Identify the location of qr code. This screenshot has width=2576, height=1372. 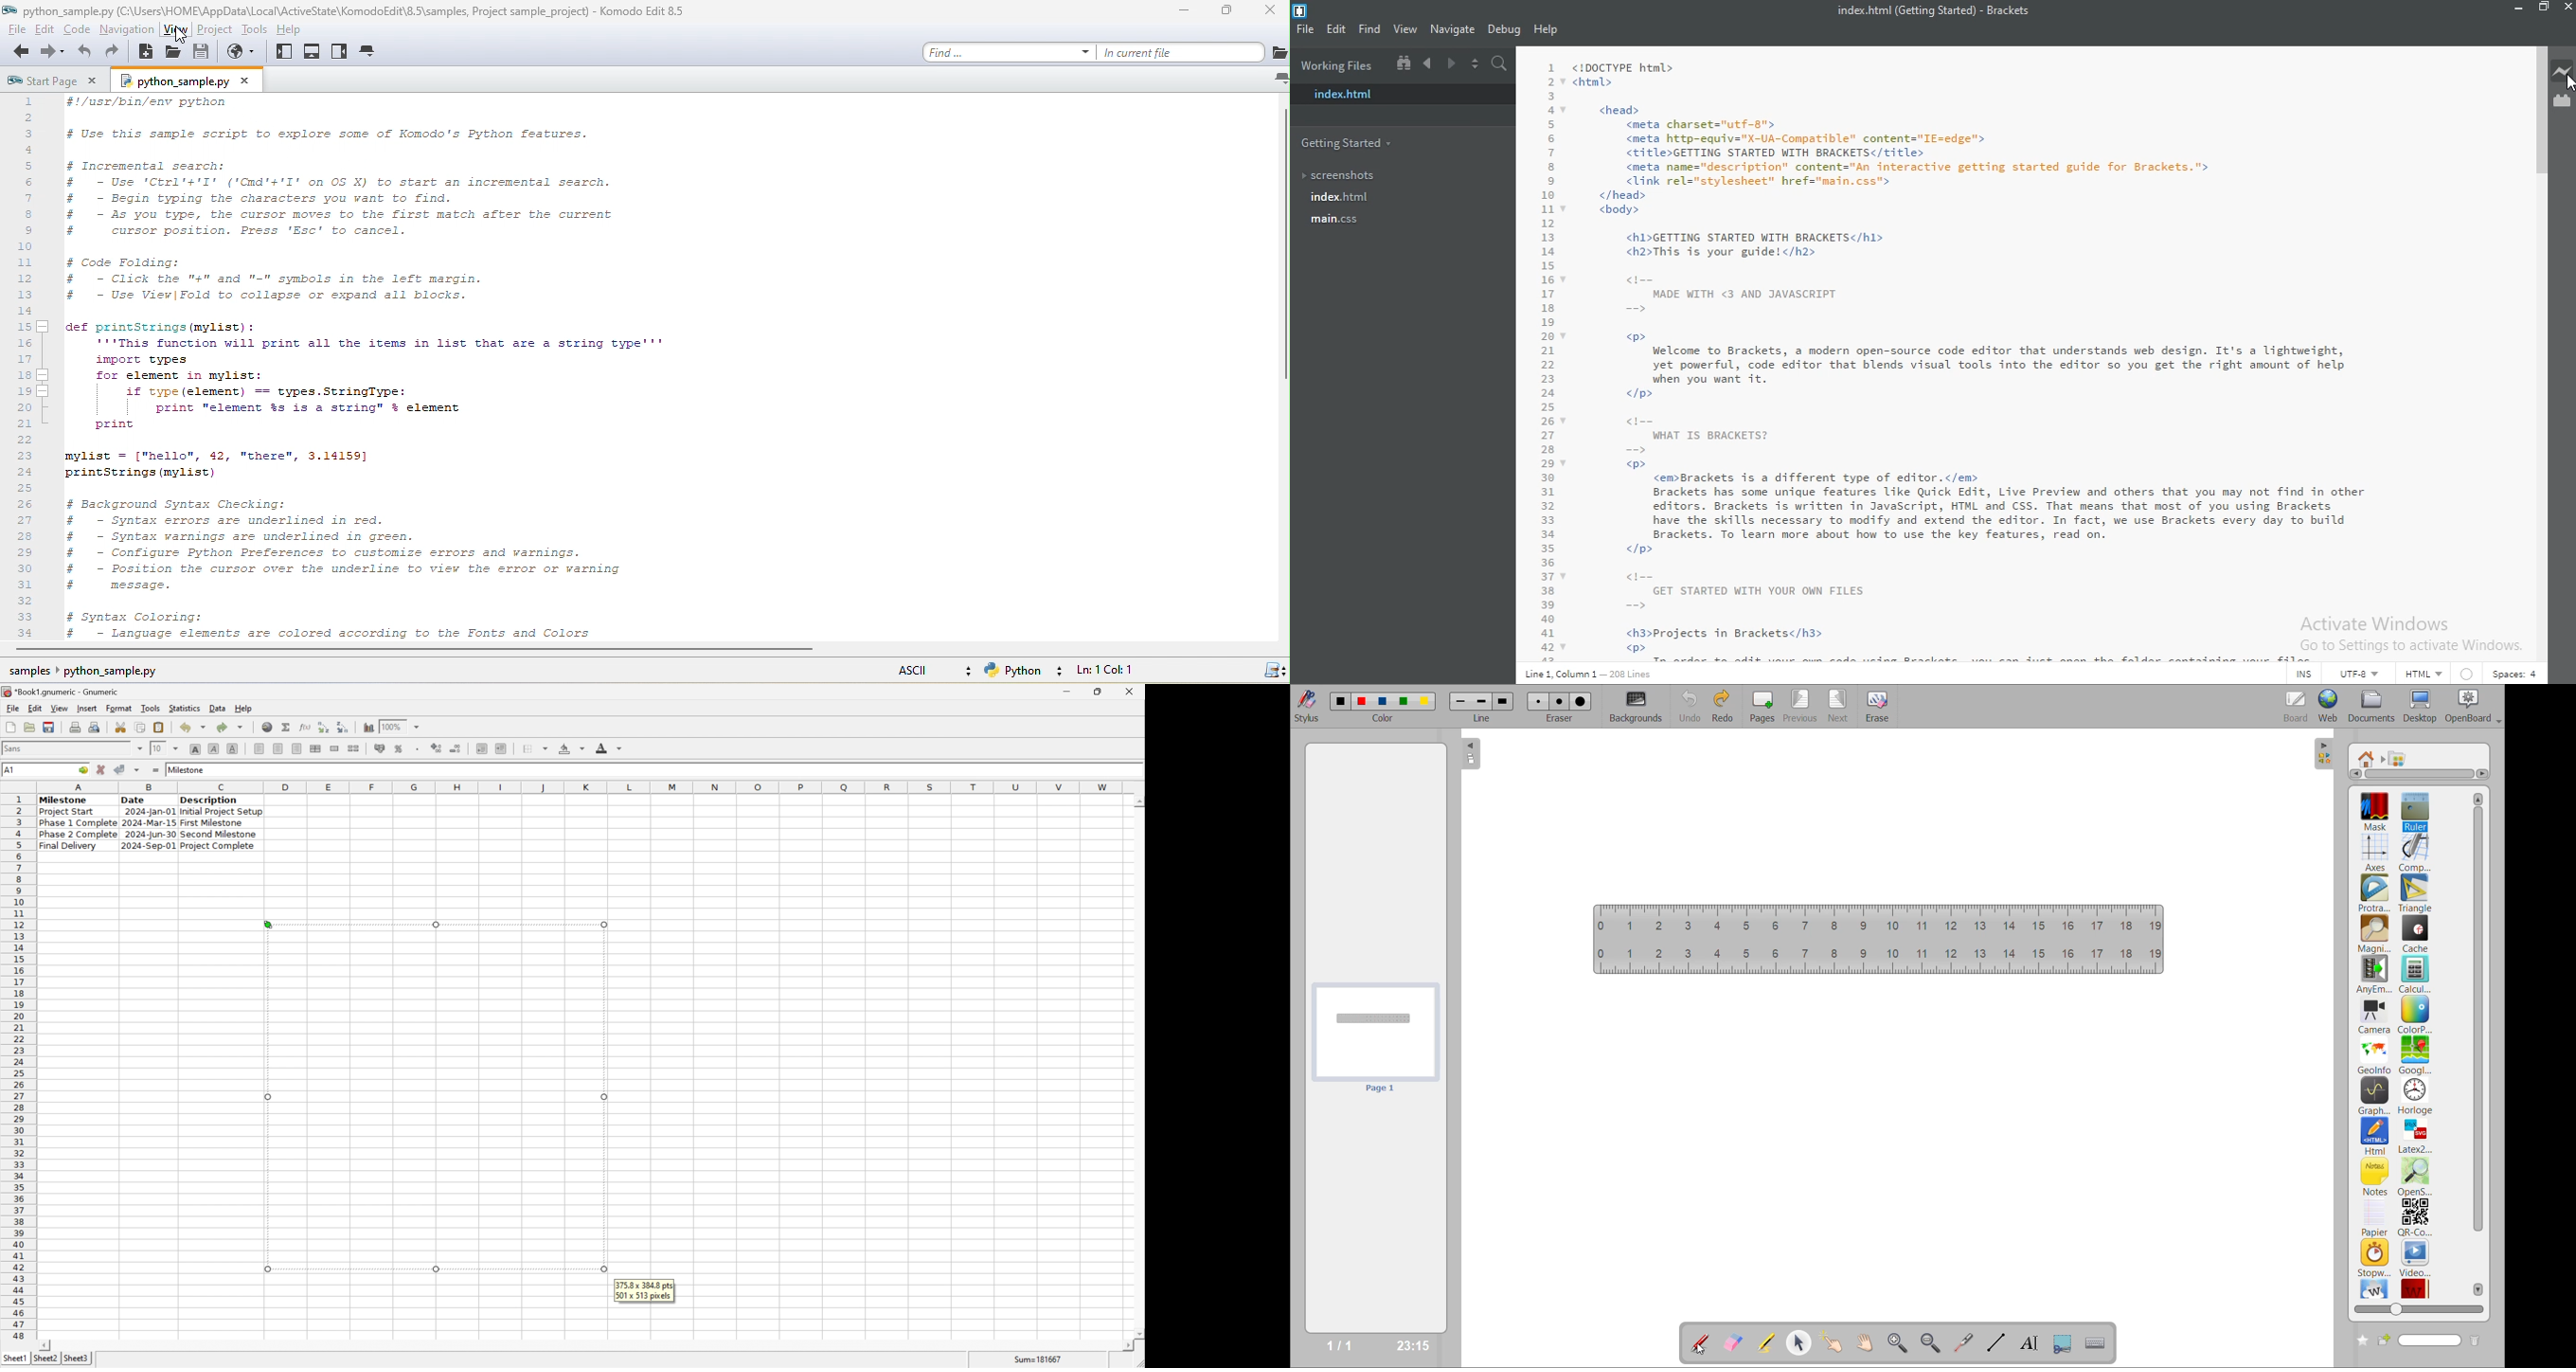
(2416, 1218).